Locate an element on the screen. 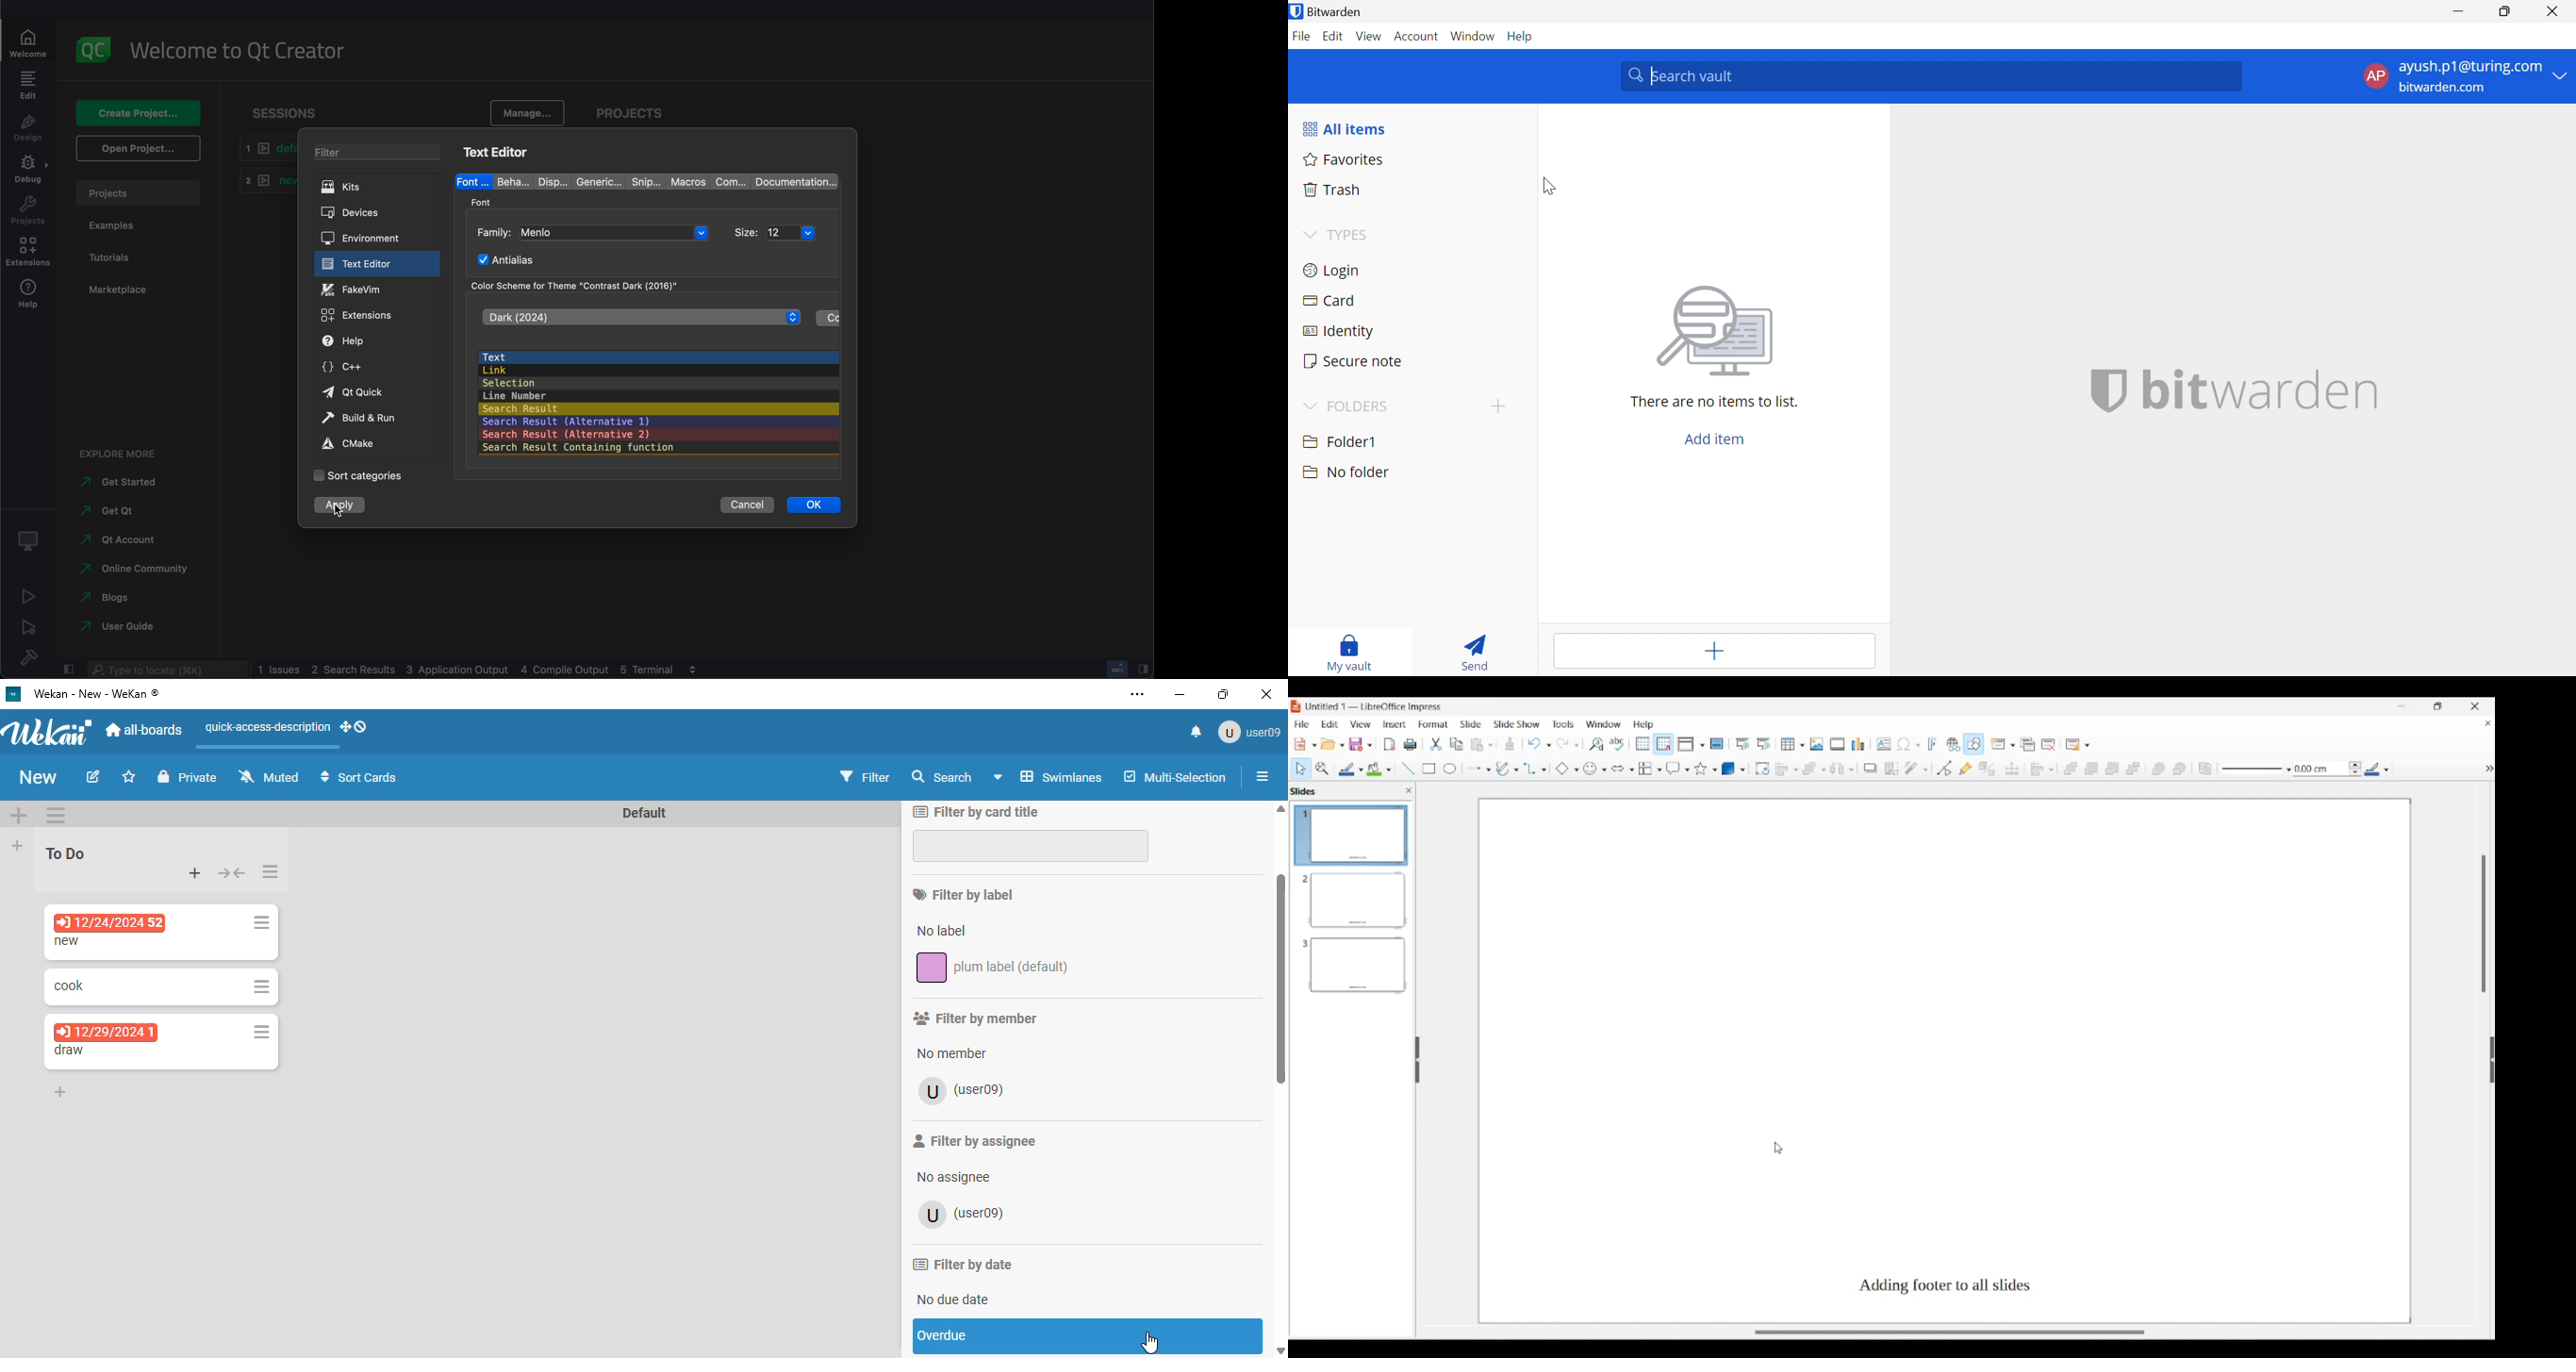  Minimize is located at coordinates (2401, 705).